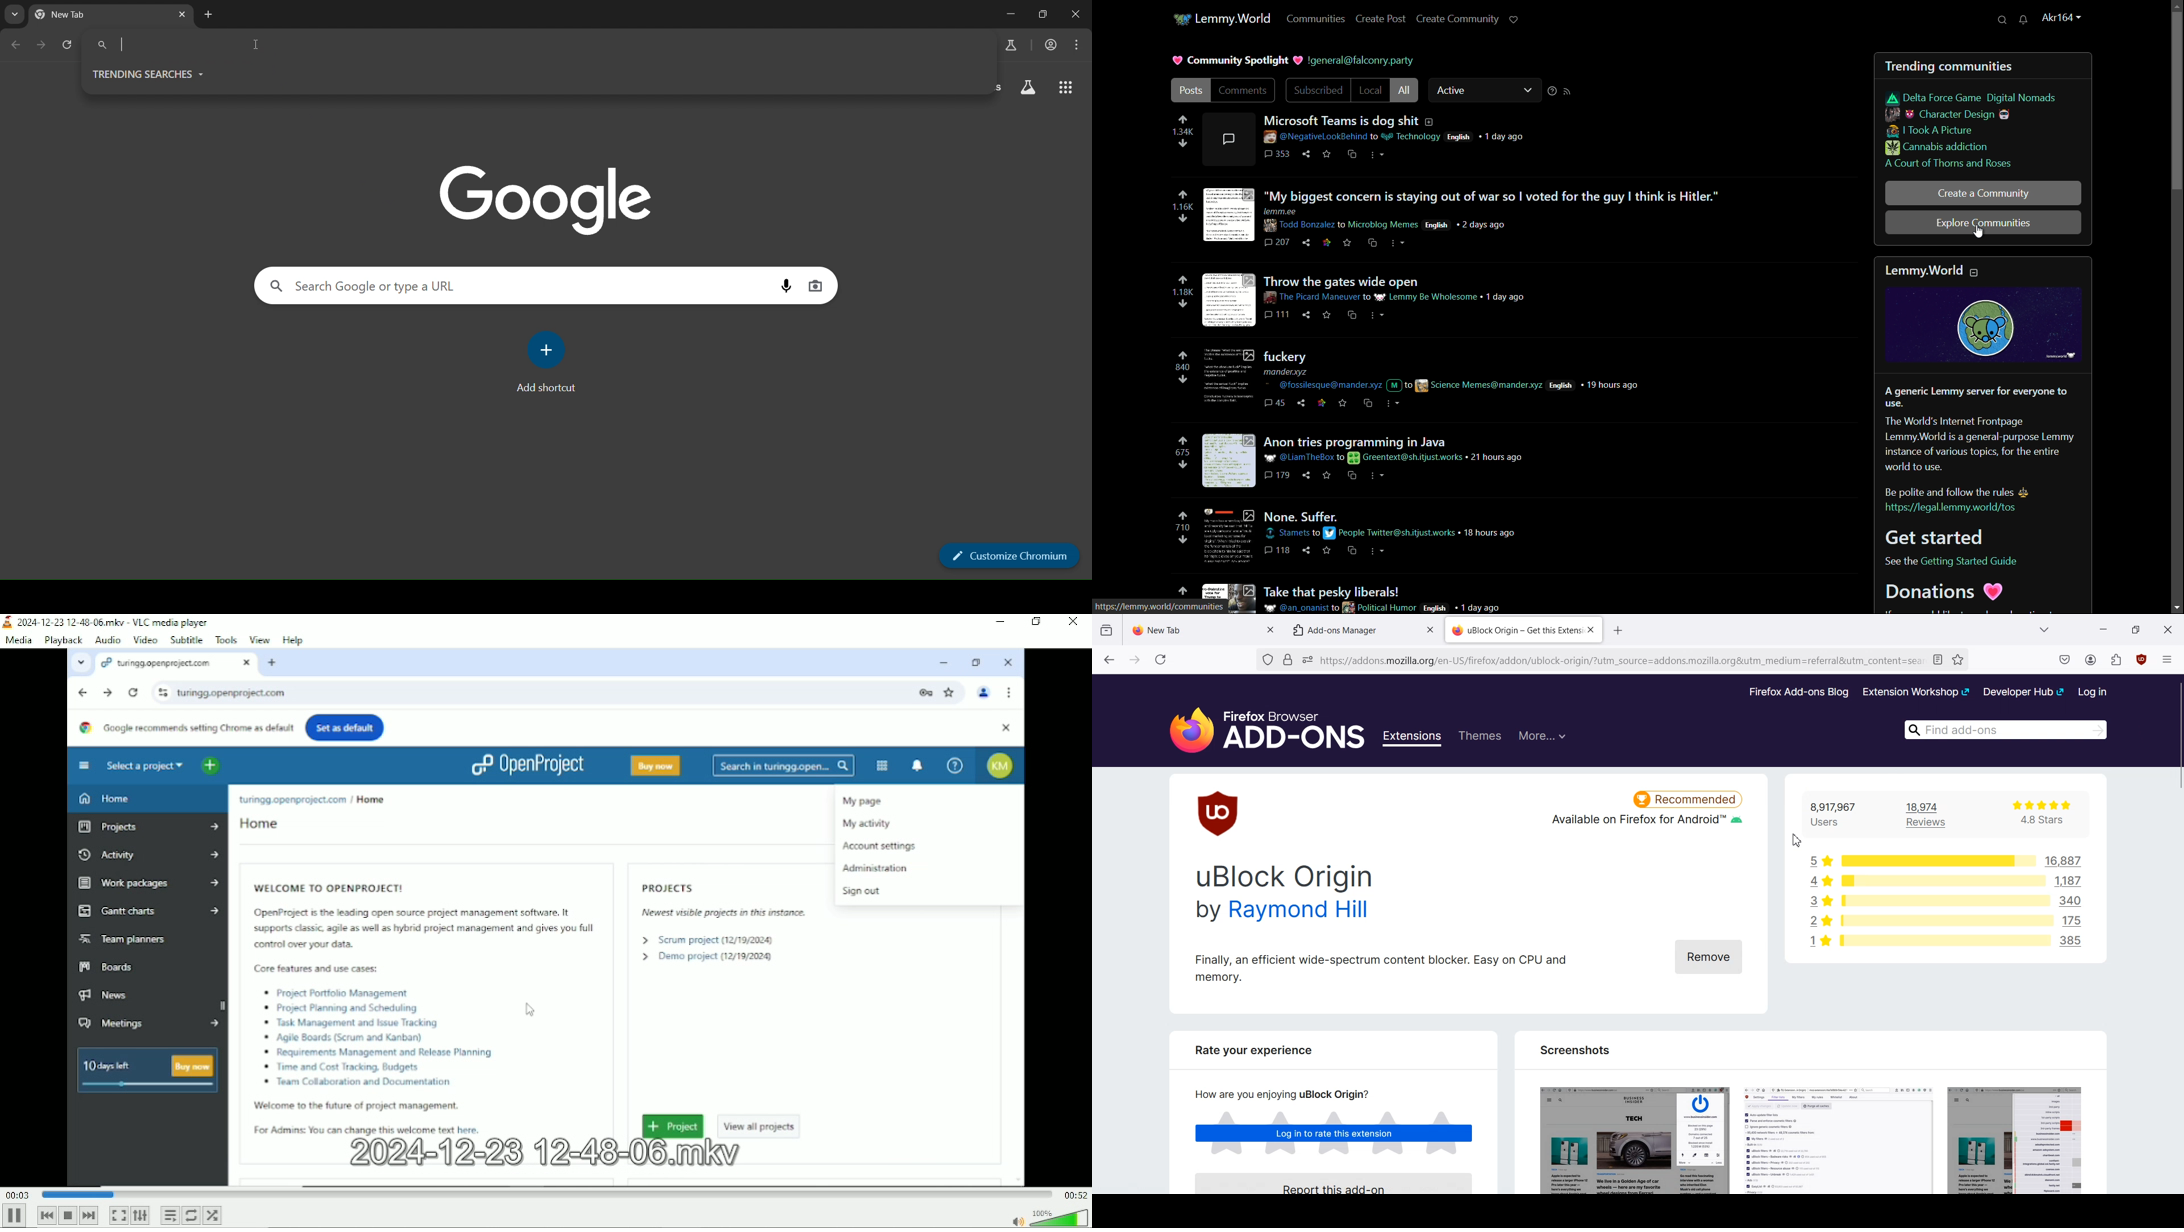 The image size is (2184, 1232). Describe the element at coordinates (2024, 691) in the screenshot. I see `Developer Hub` at that location.